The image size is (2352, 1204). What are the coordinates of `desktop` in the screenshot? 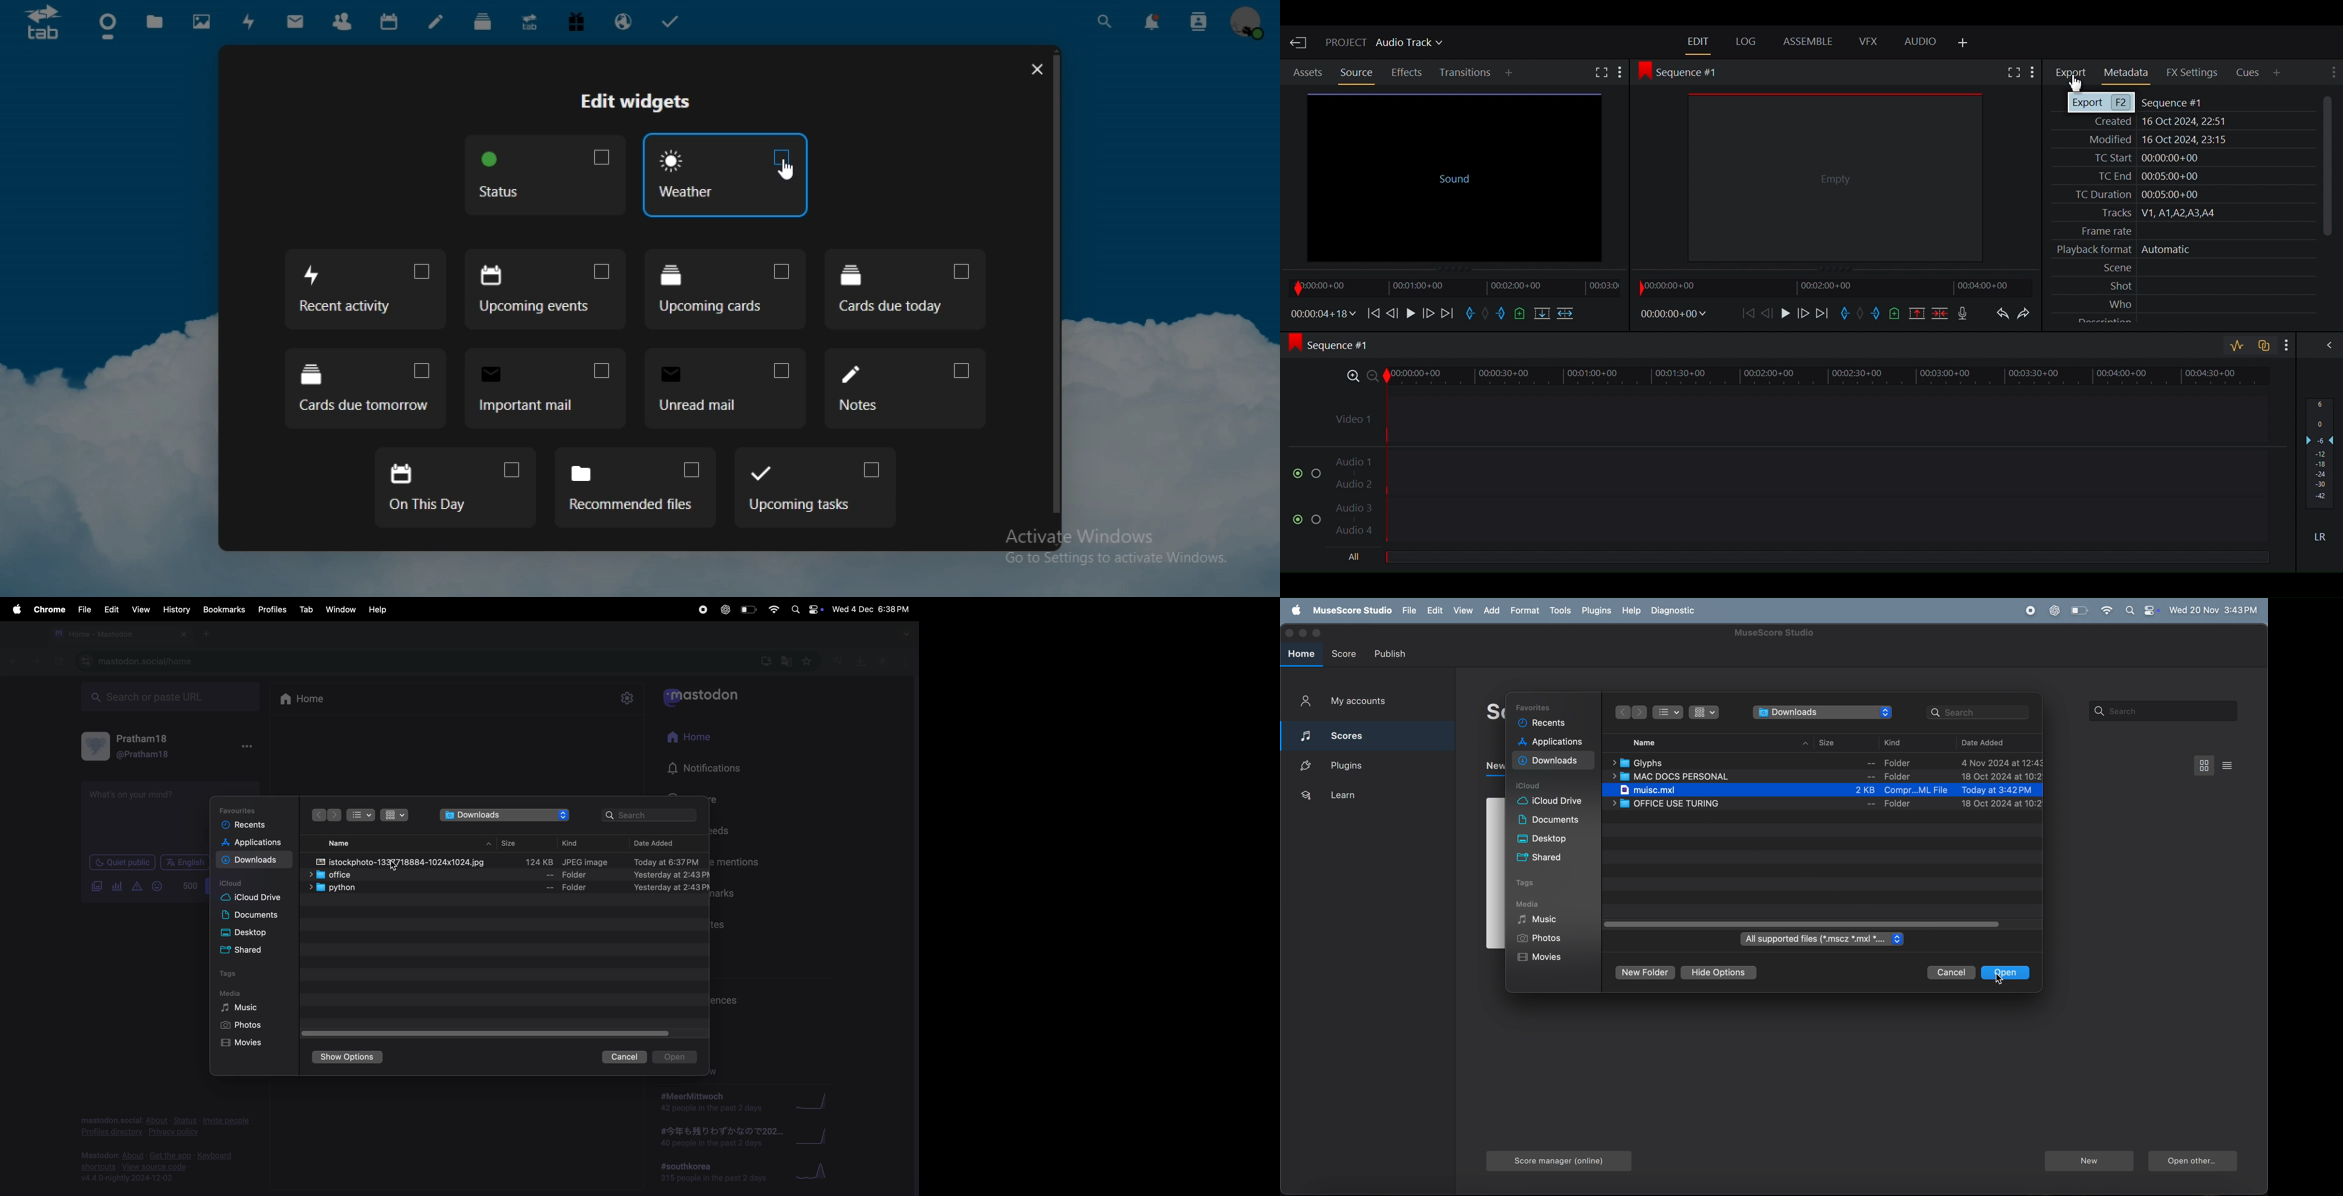 It's located at (1547, 839).